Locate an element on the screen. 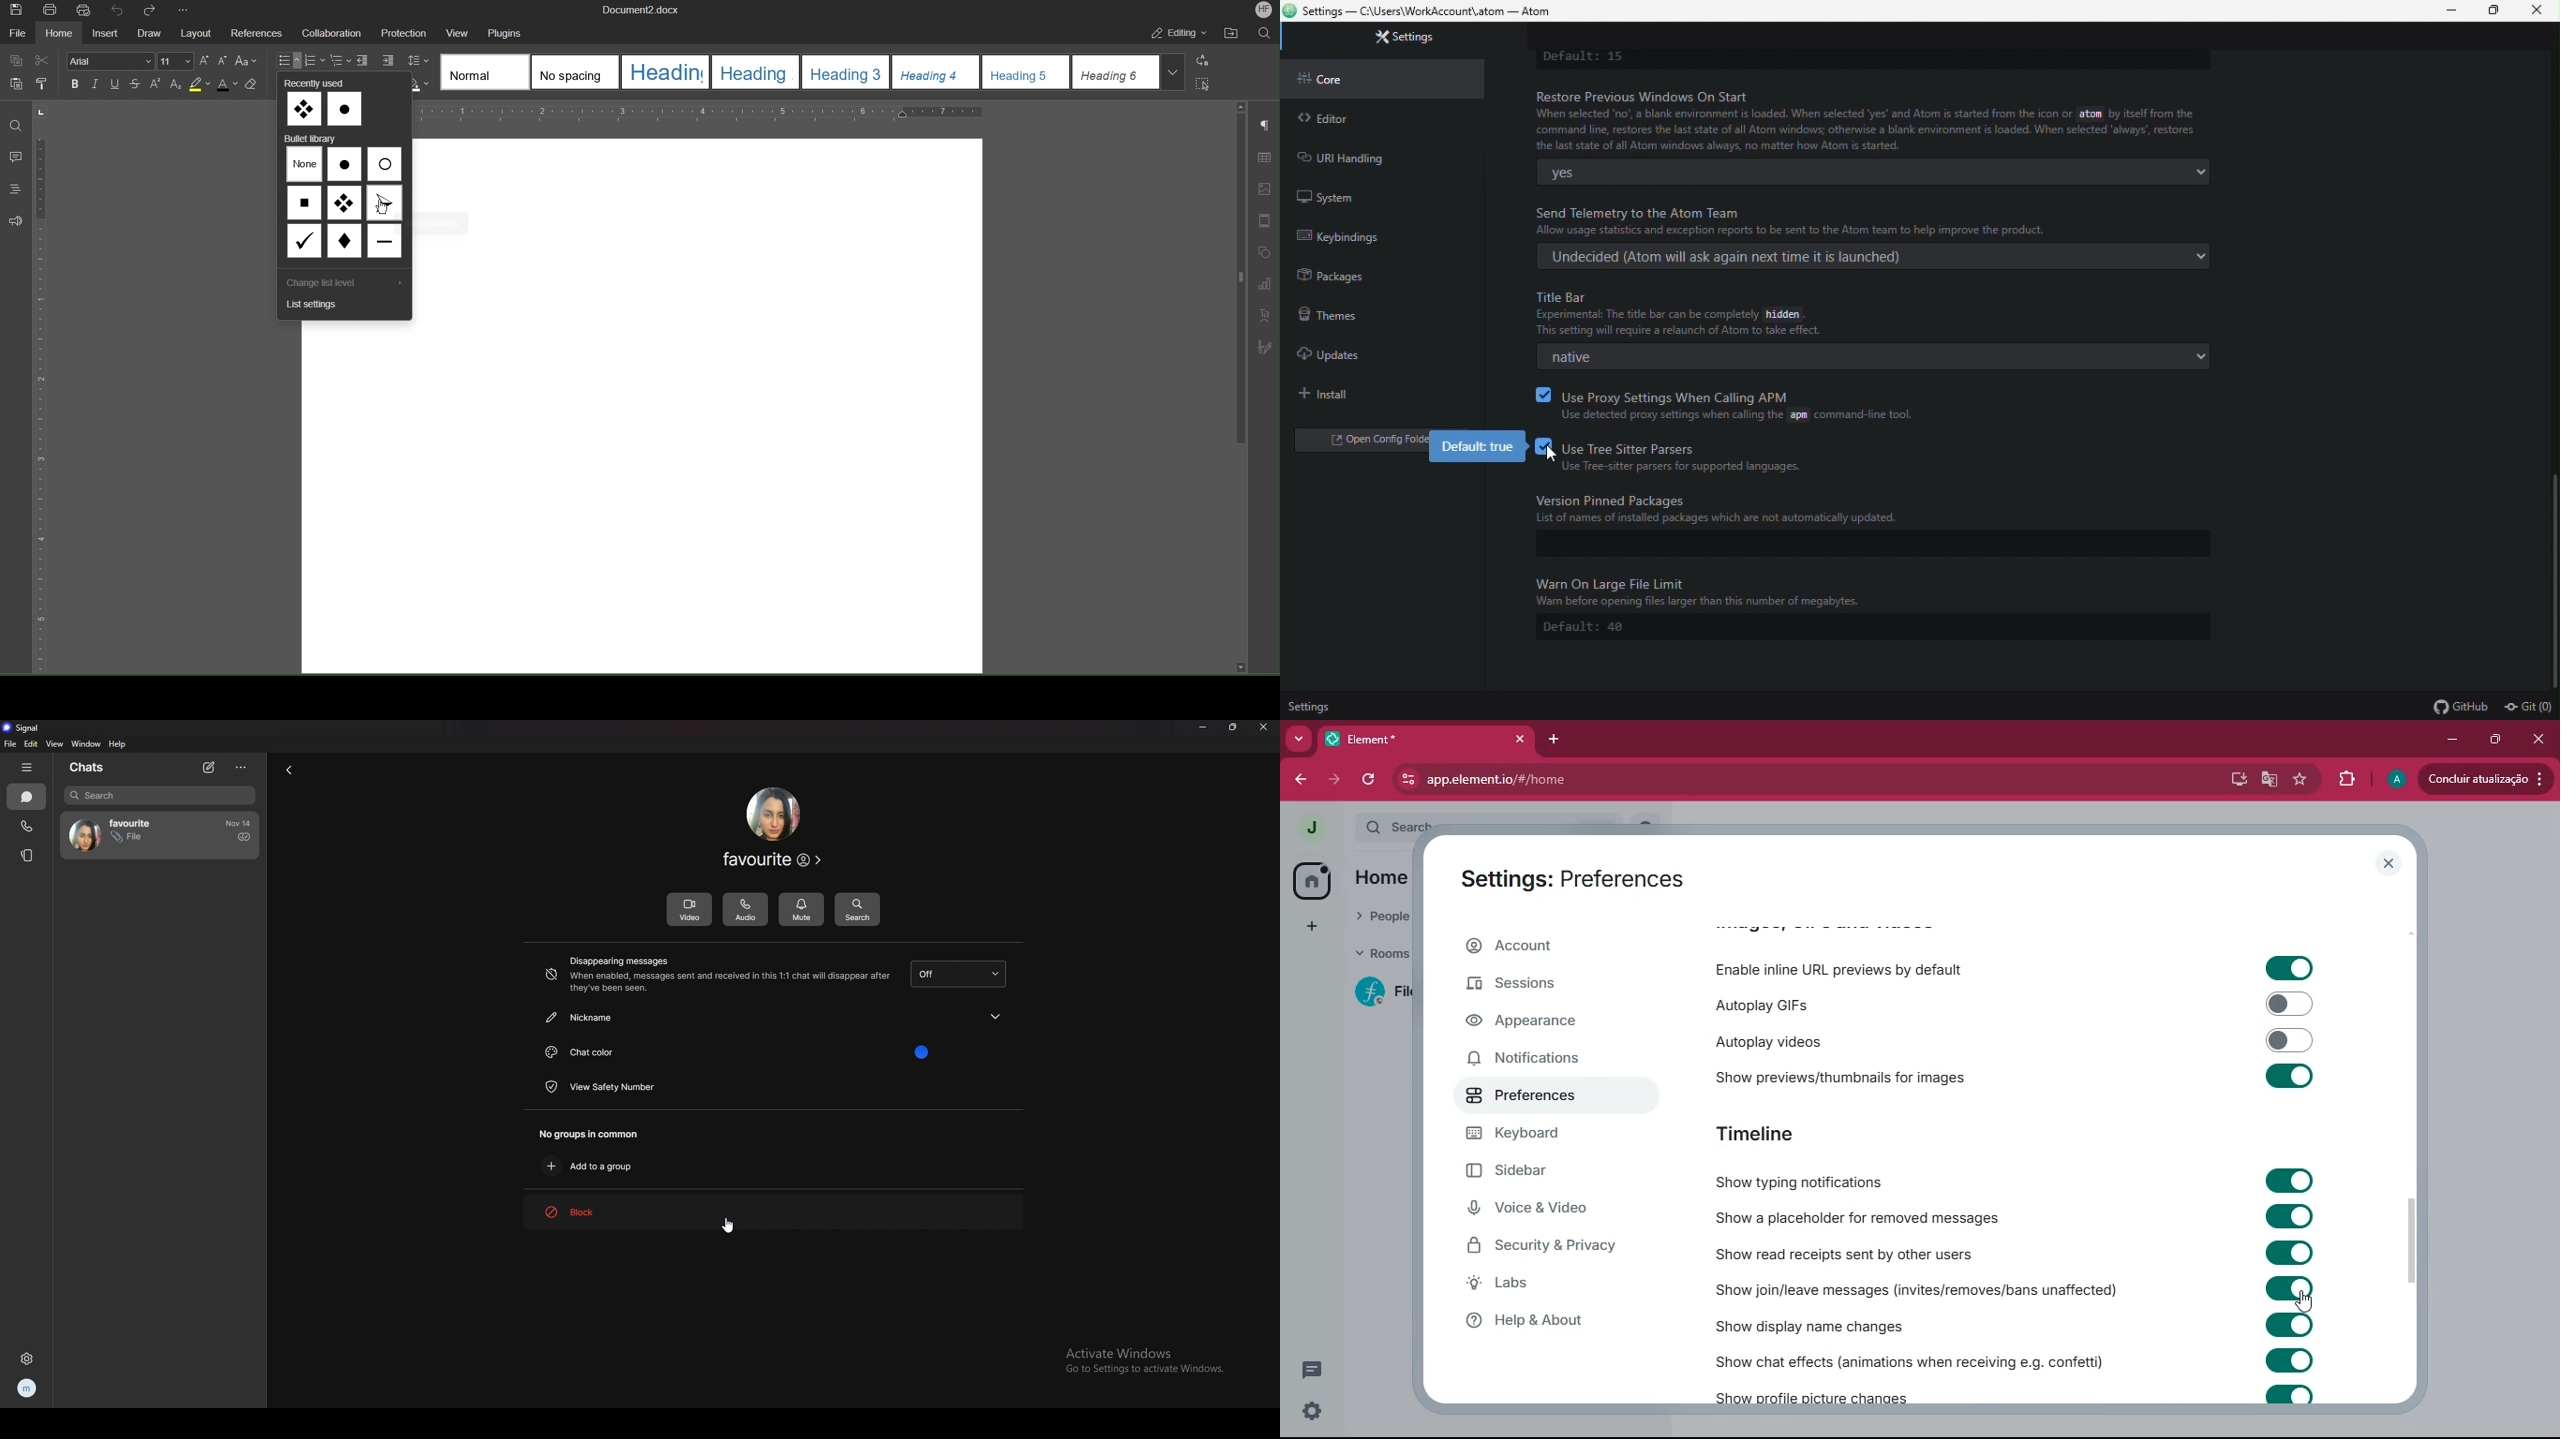 This screenshot has height=1456, width=2576. Bullet list is located at coordinates (290, 59).